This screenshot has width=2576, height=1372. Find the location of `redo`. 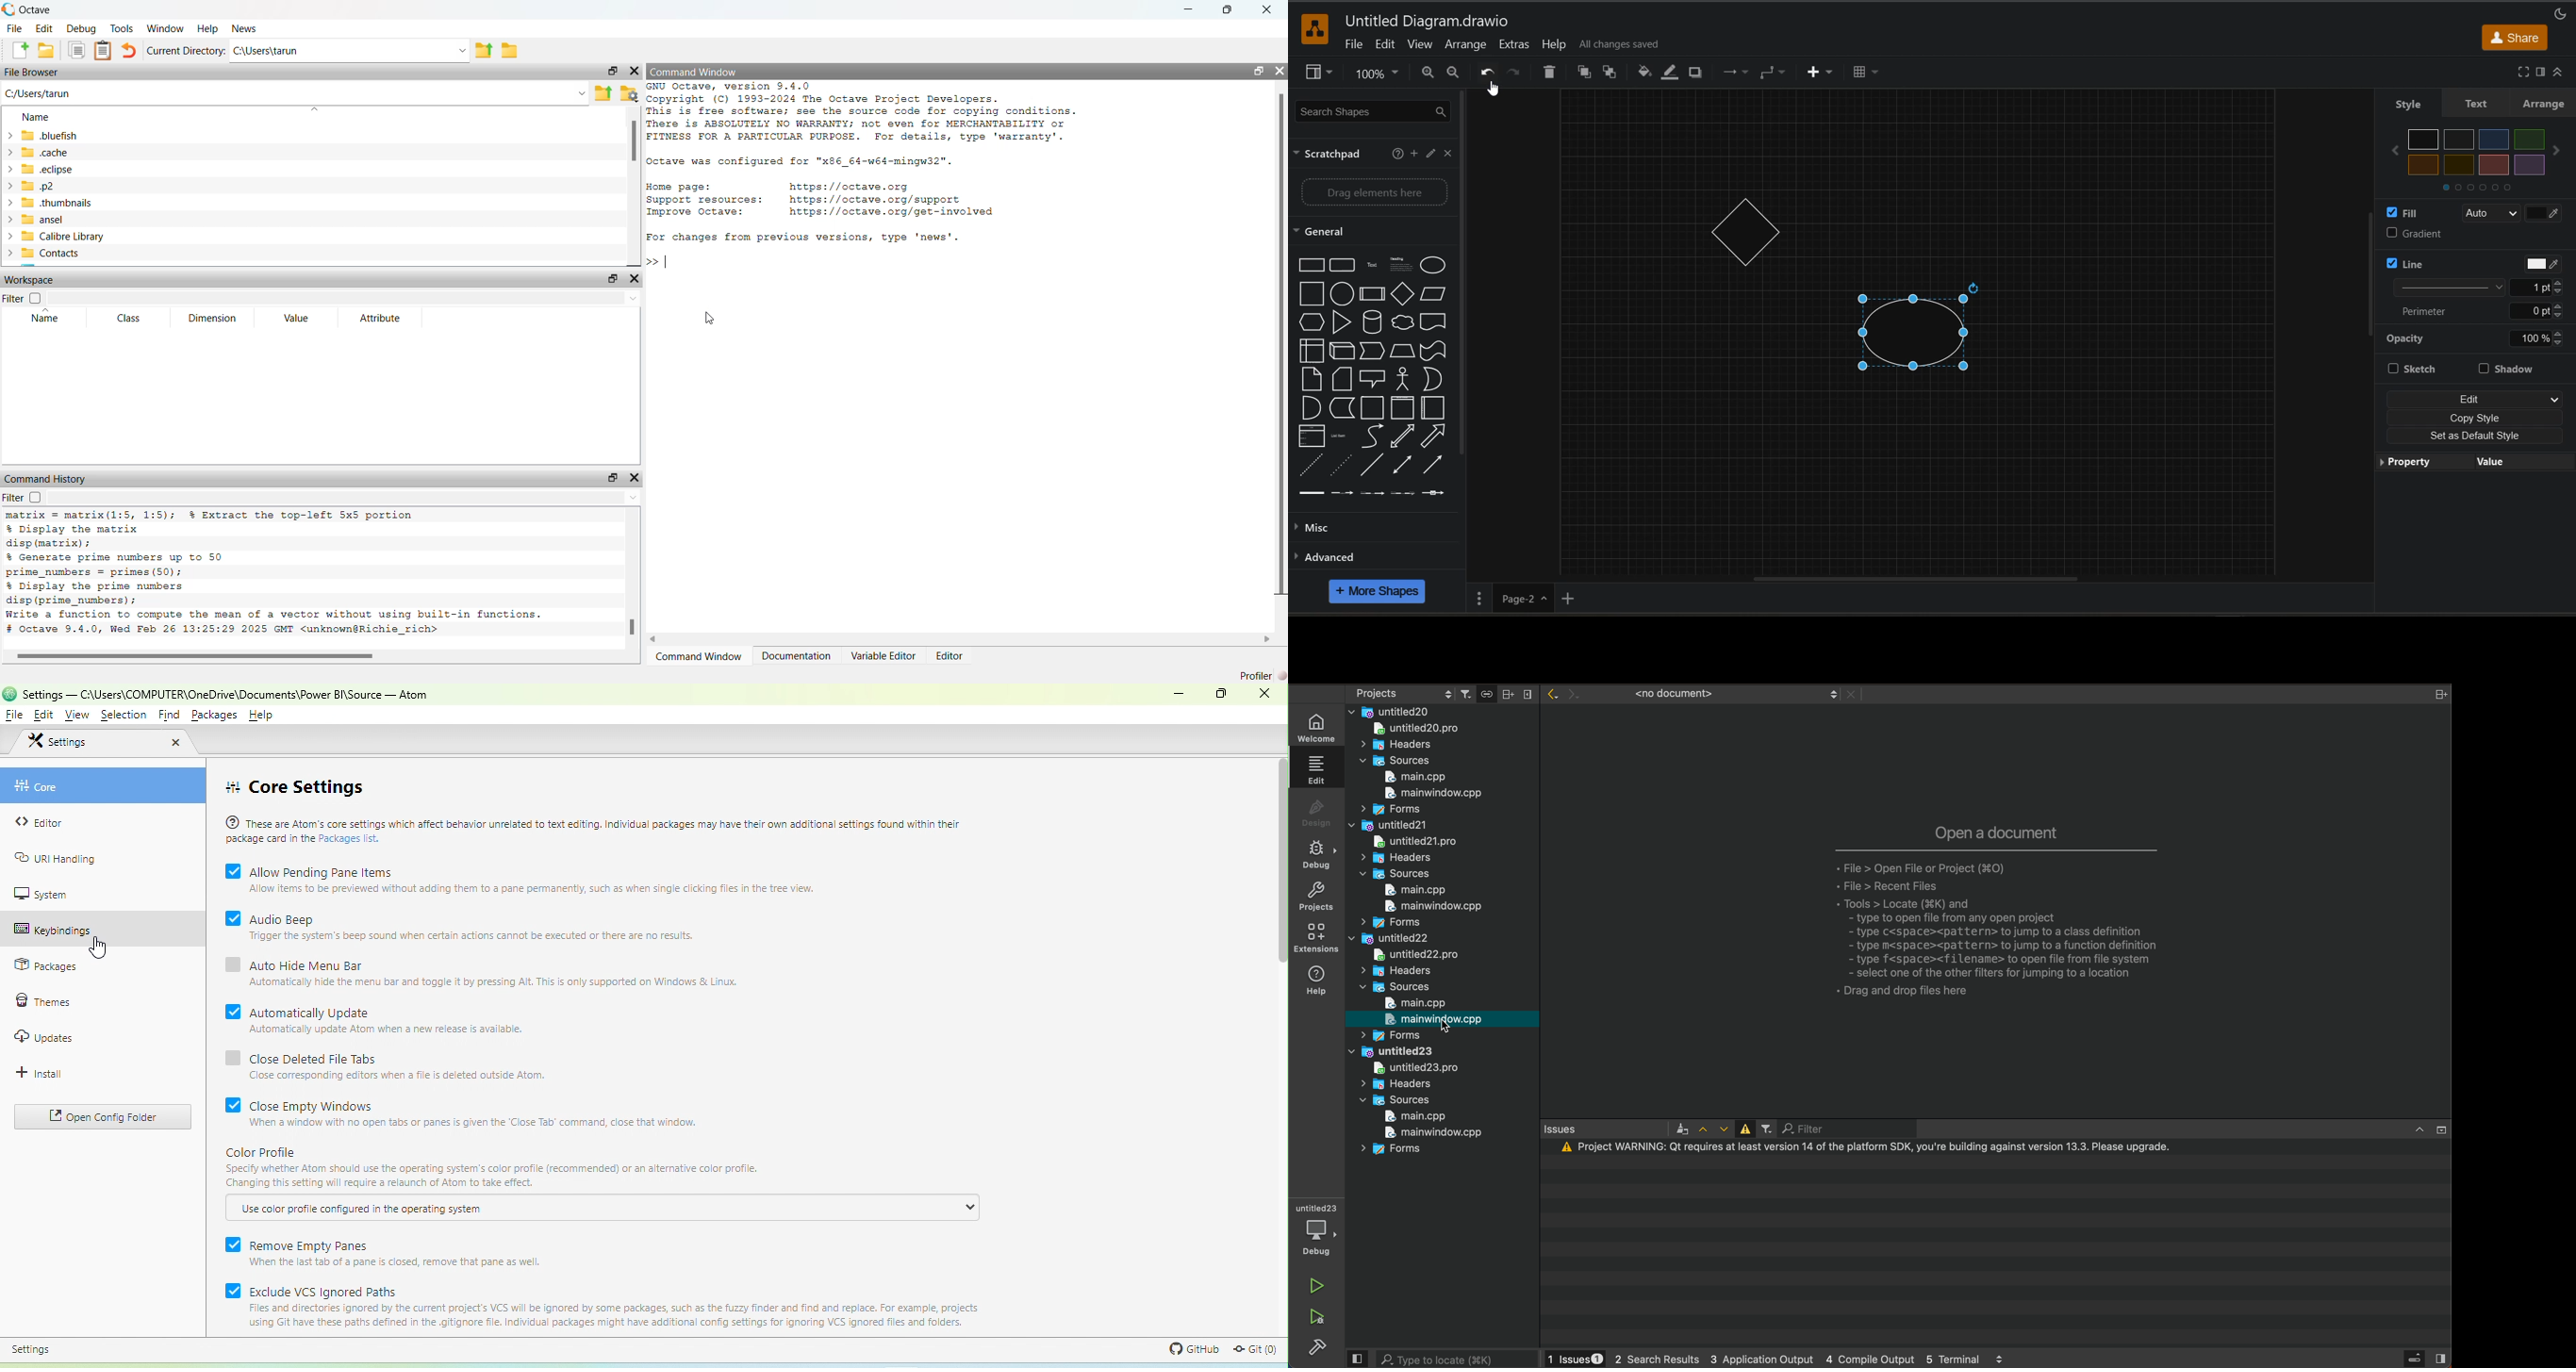

redo is located at coordinates (1517, 72).